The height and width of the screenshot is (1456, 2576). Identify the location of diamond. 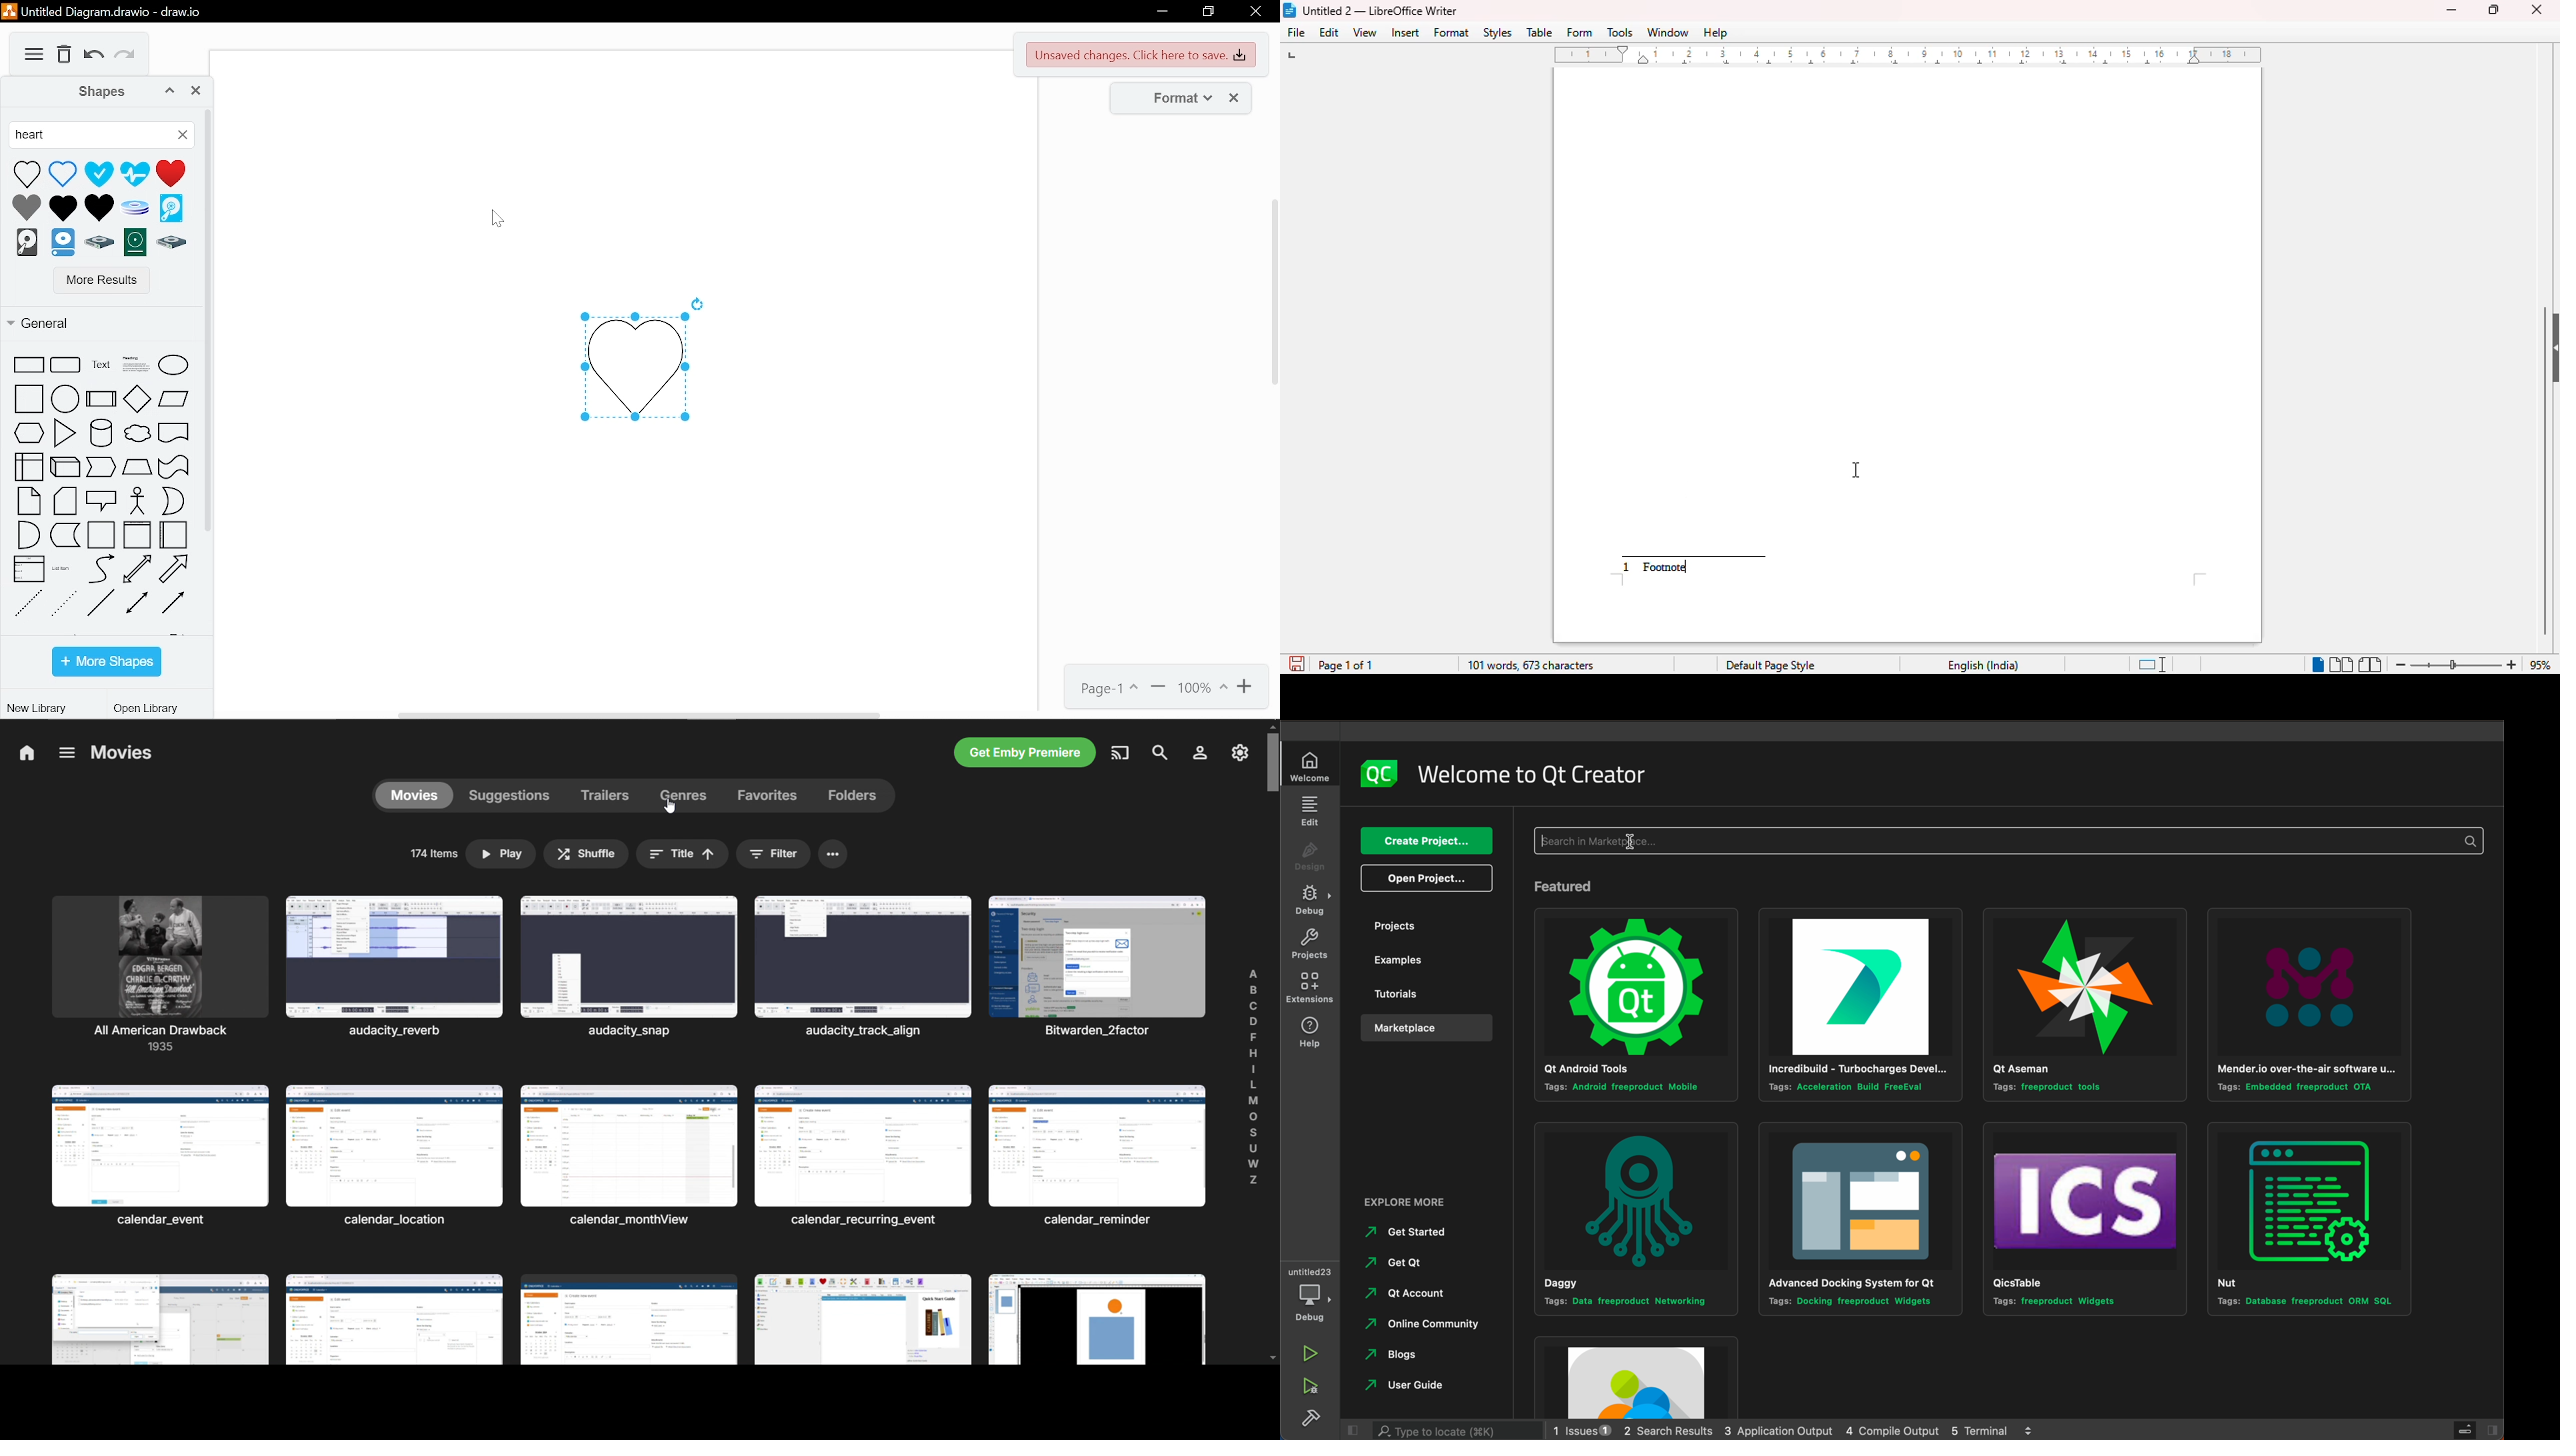
(138, 399).